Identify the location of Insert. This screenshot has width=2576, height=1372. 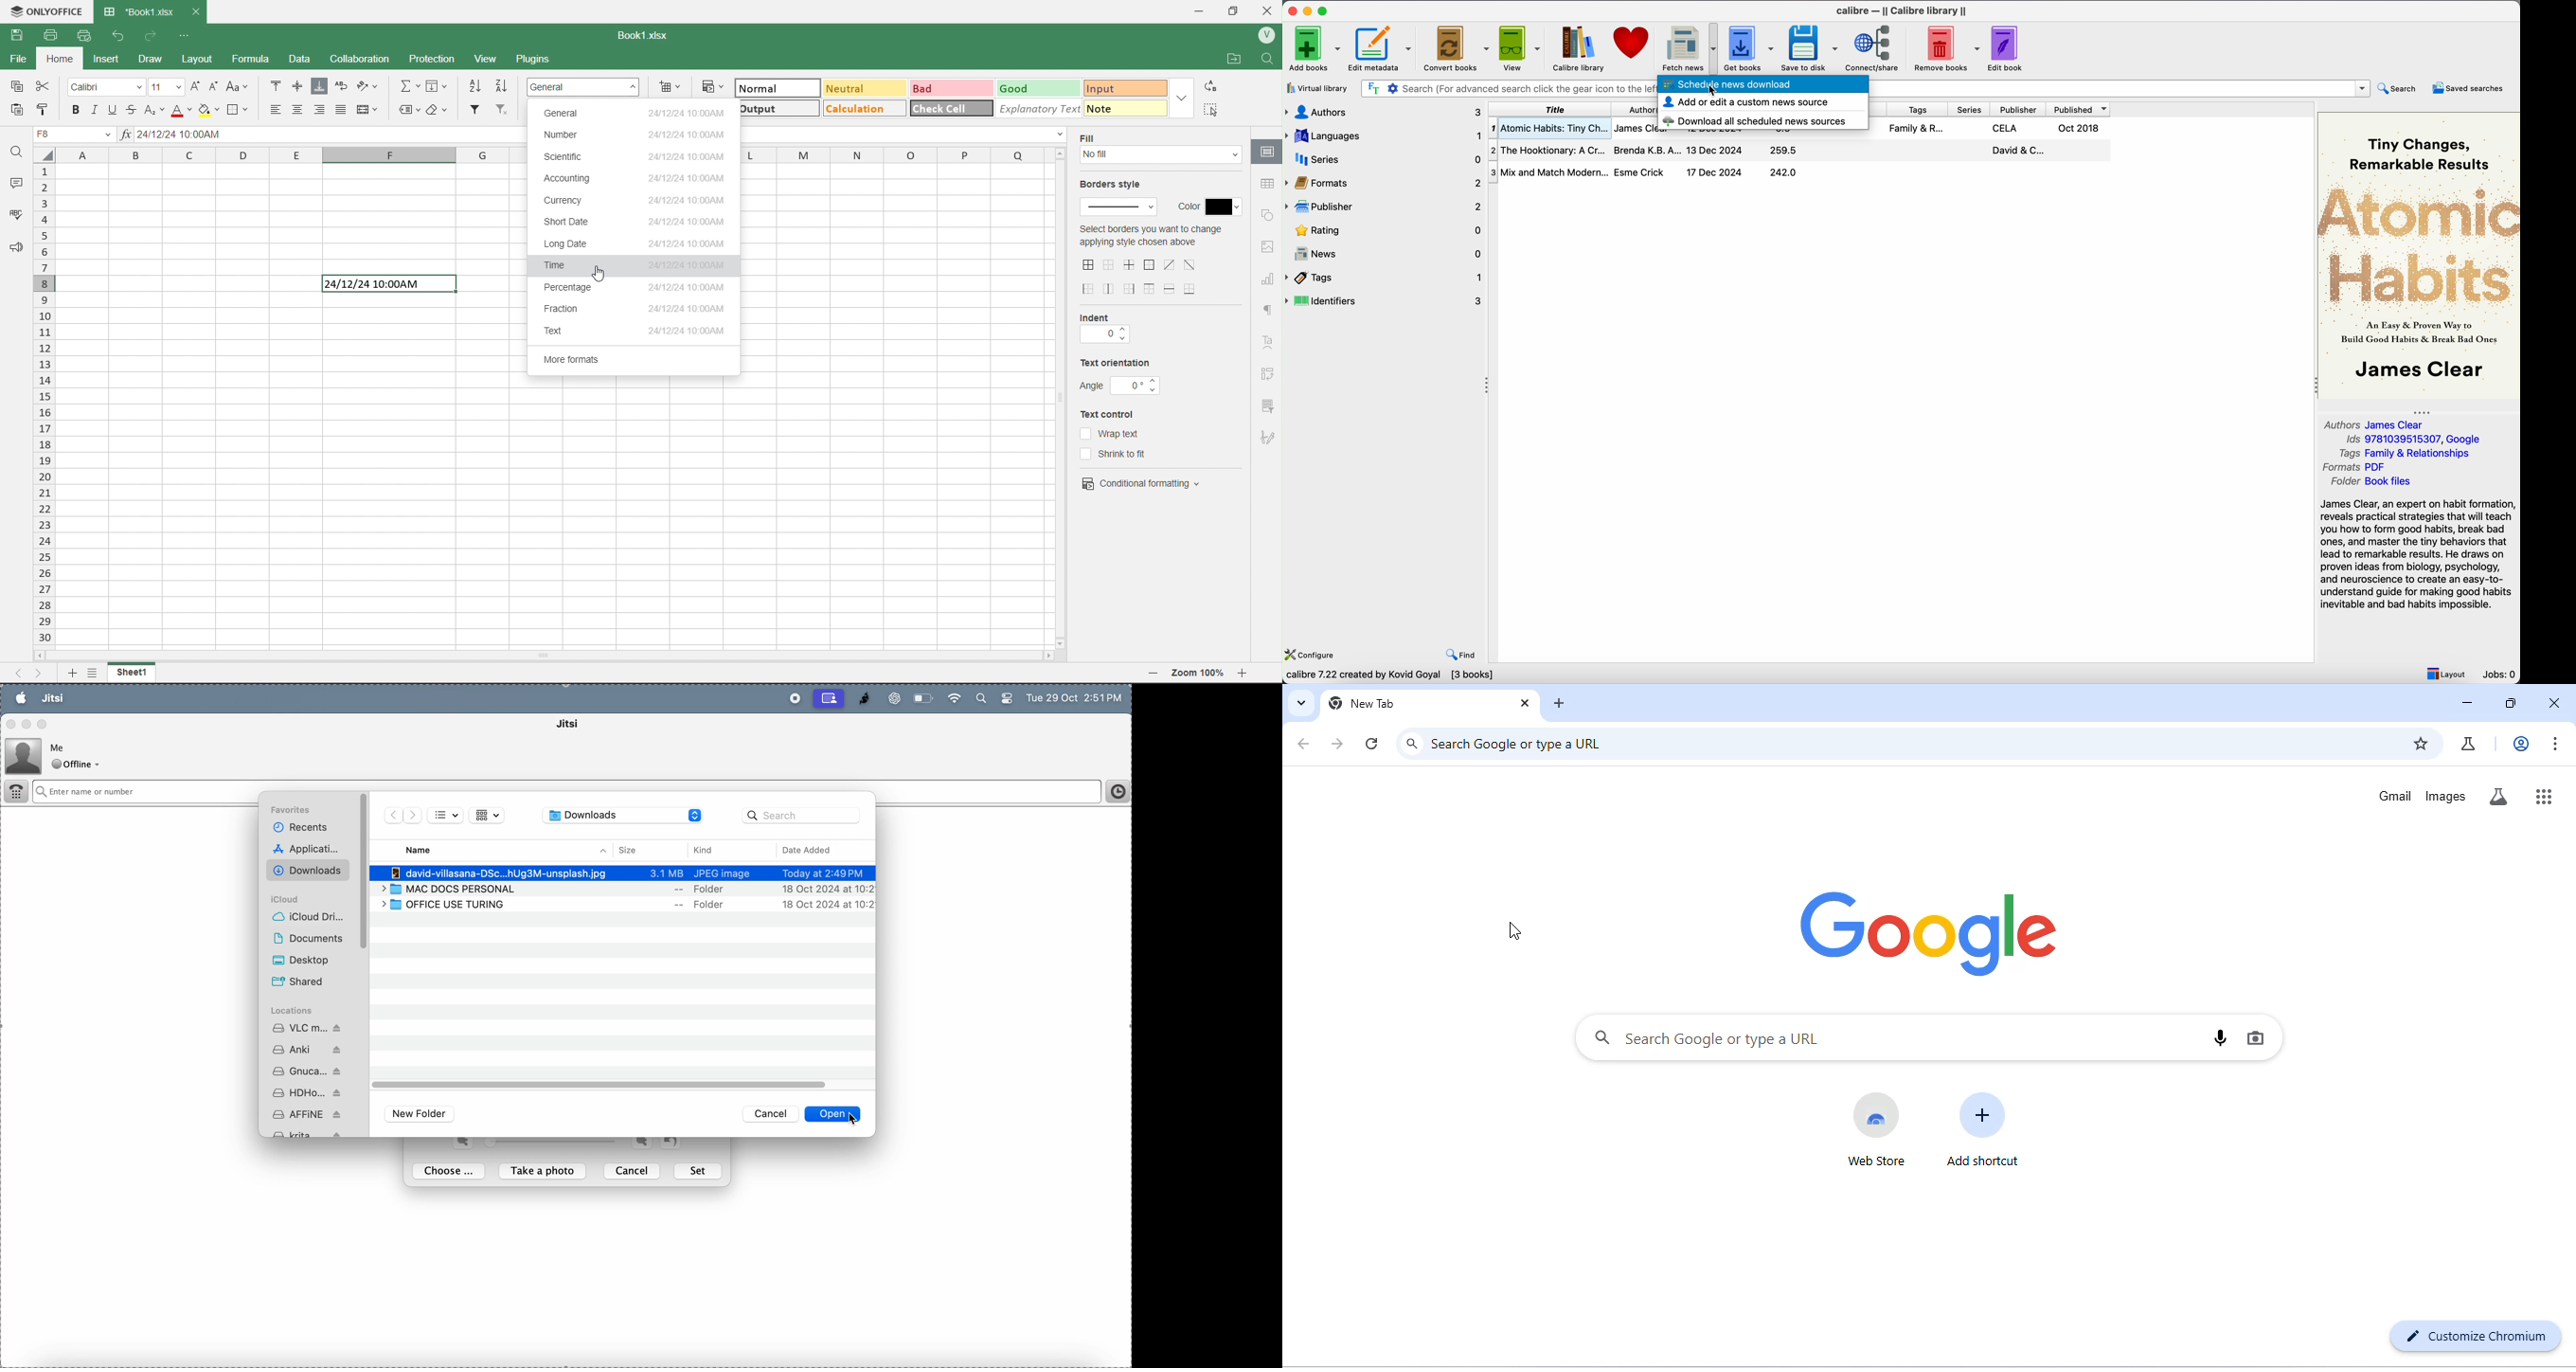
(115, 59).